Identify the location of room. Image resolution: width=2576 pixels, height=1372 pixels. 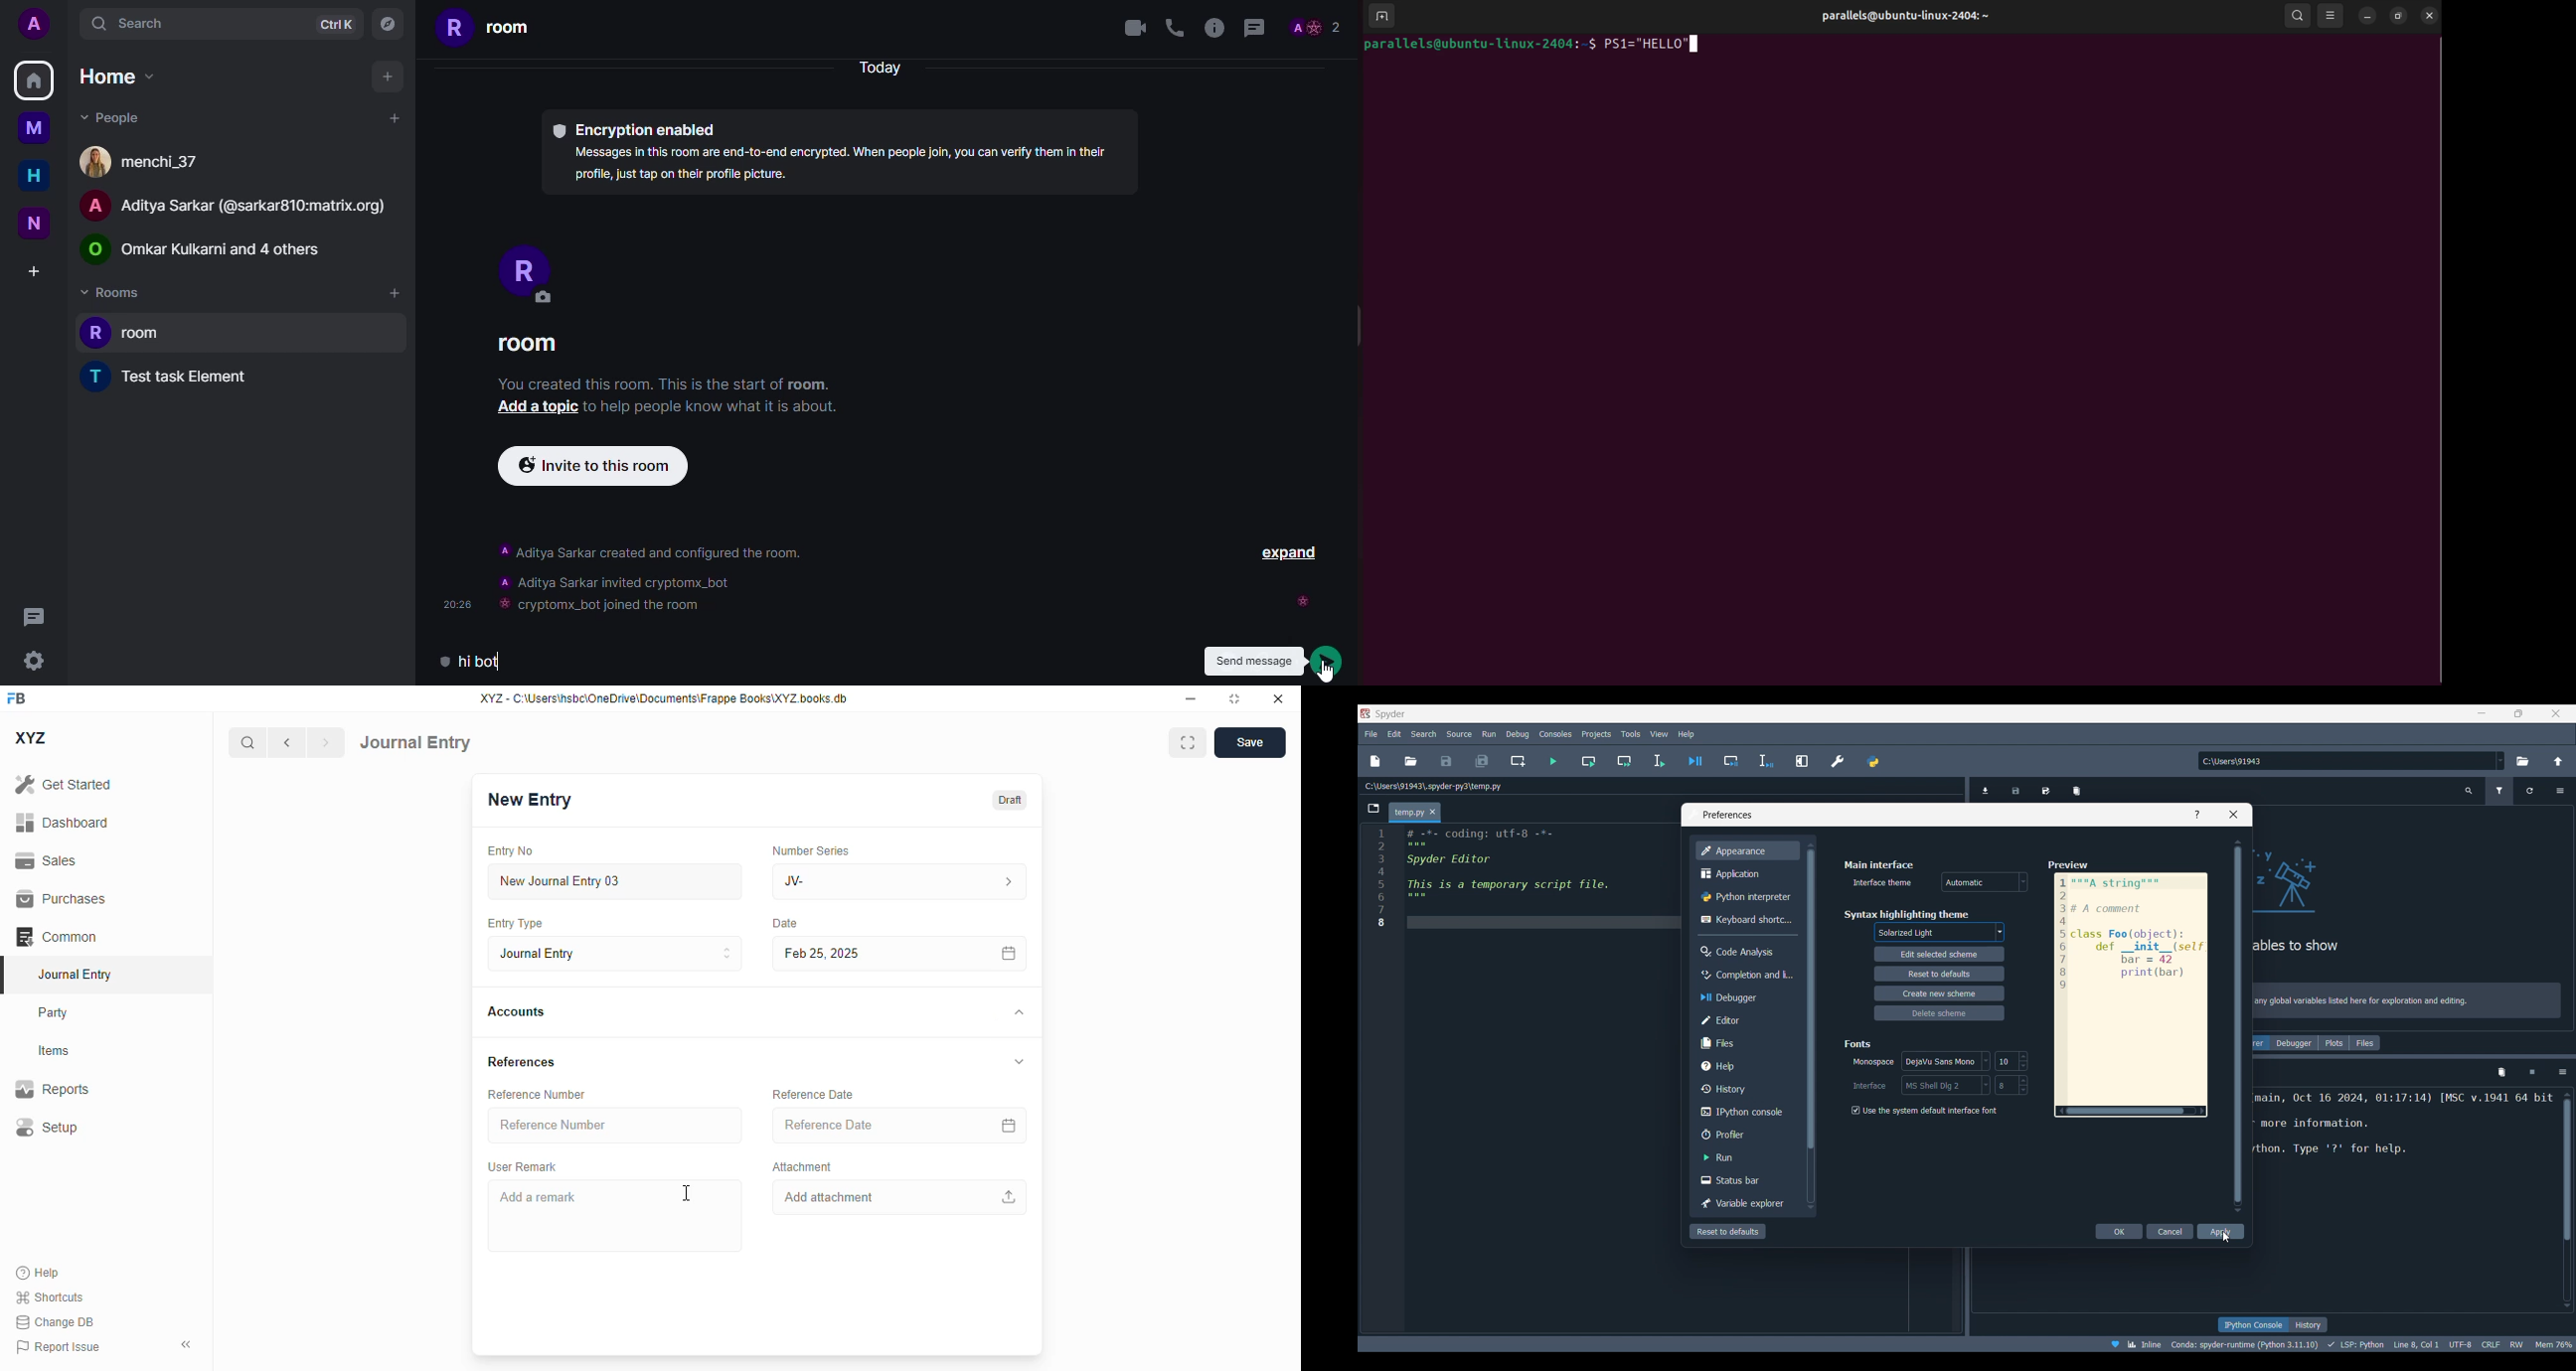
(128, 329).